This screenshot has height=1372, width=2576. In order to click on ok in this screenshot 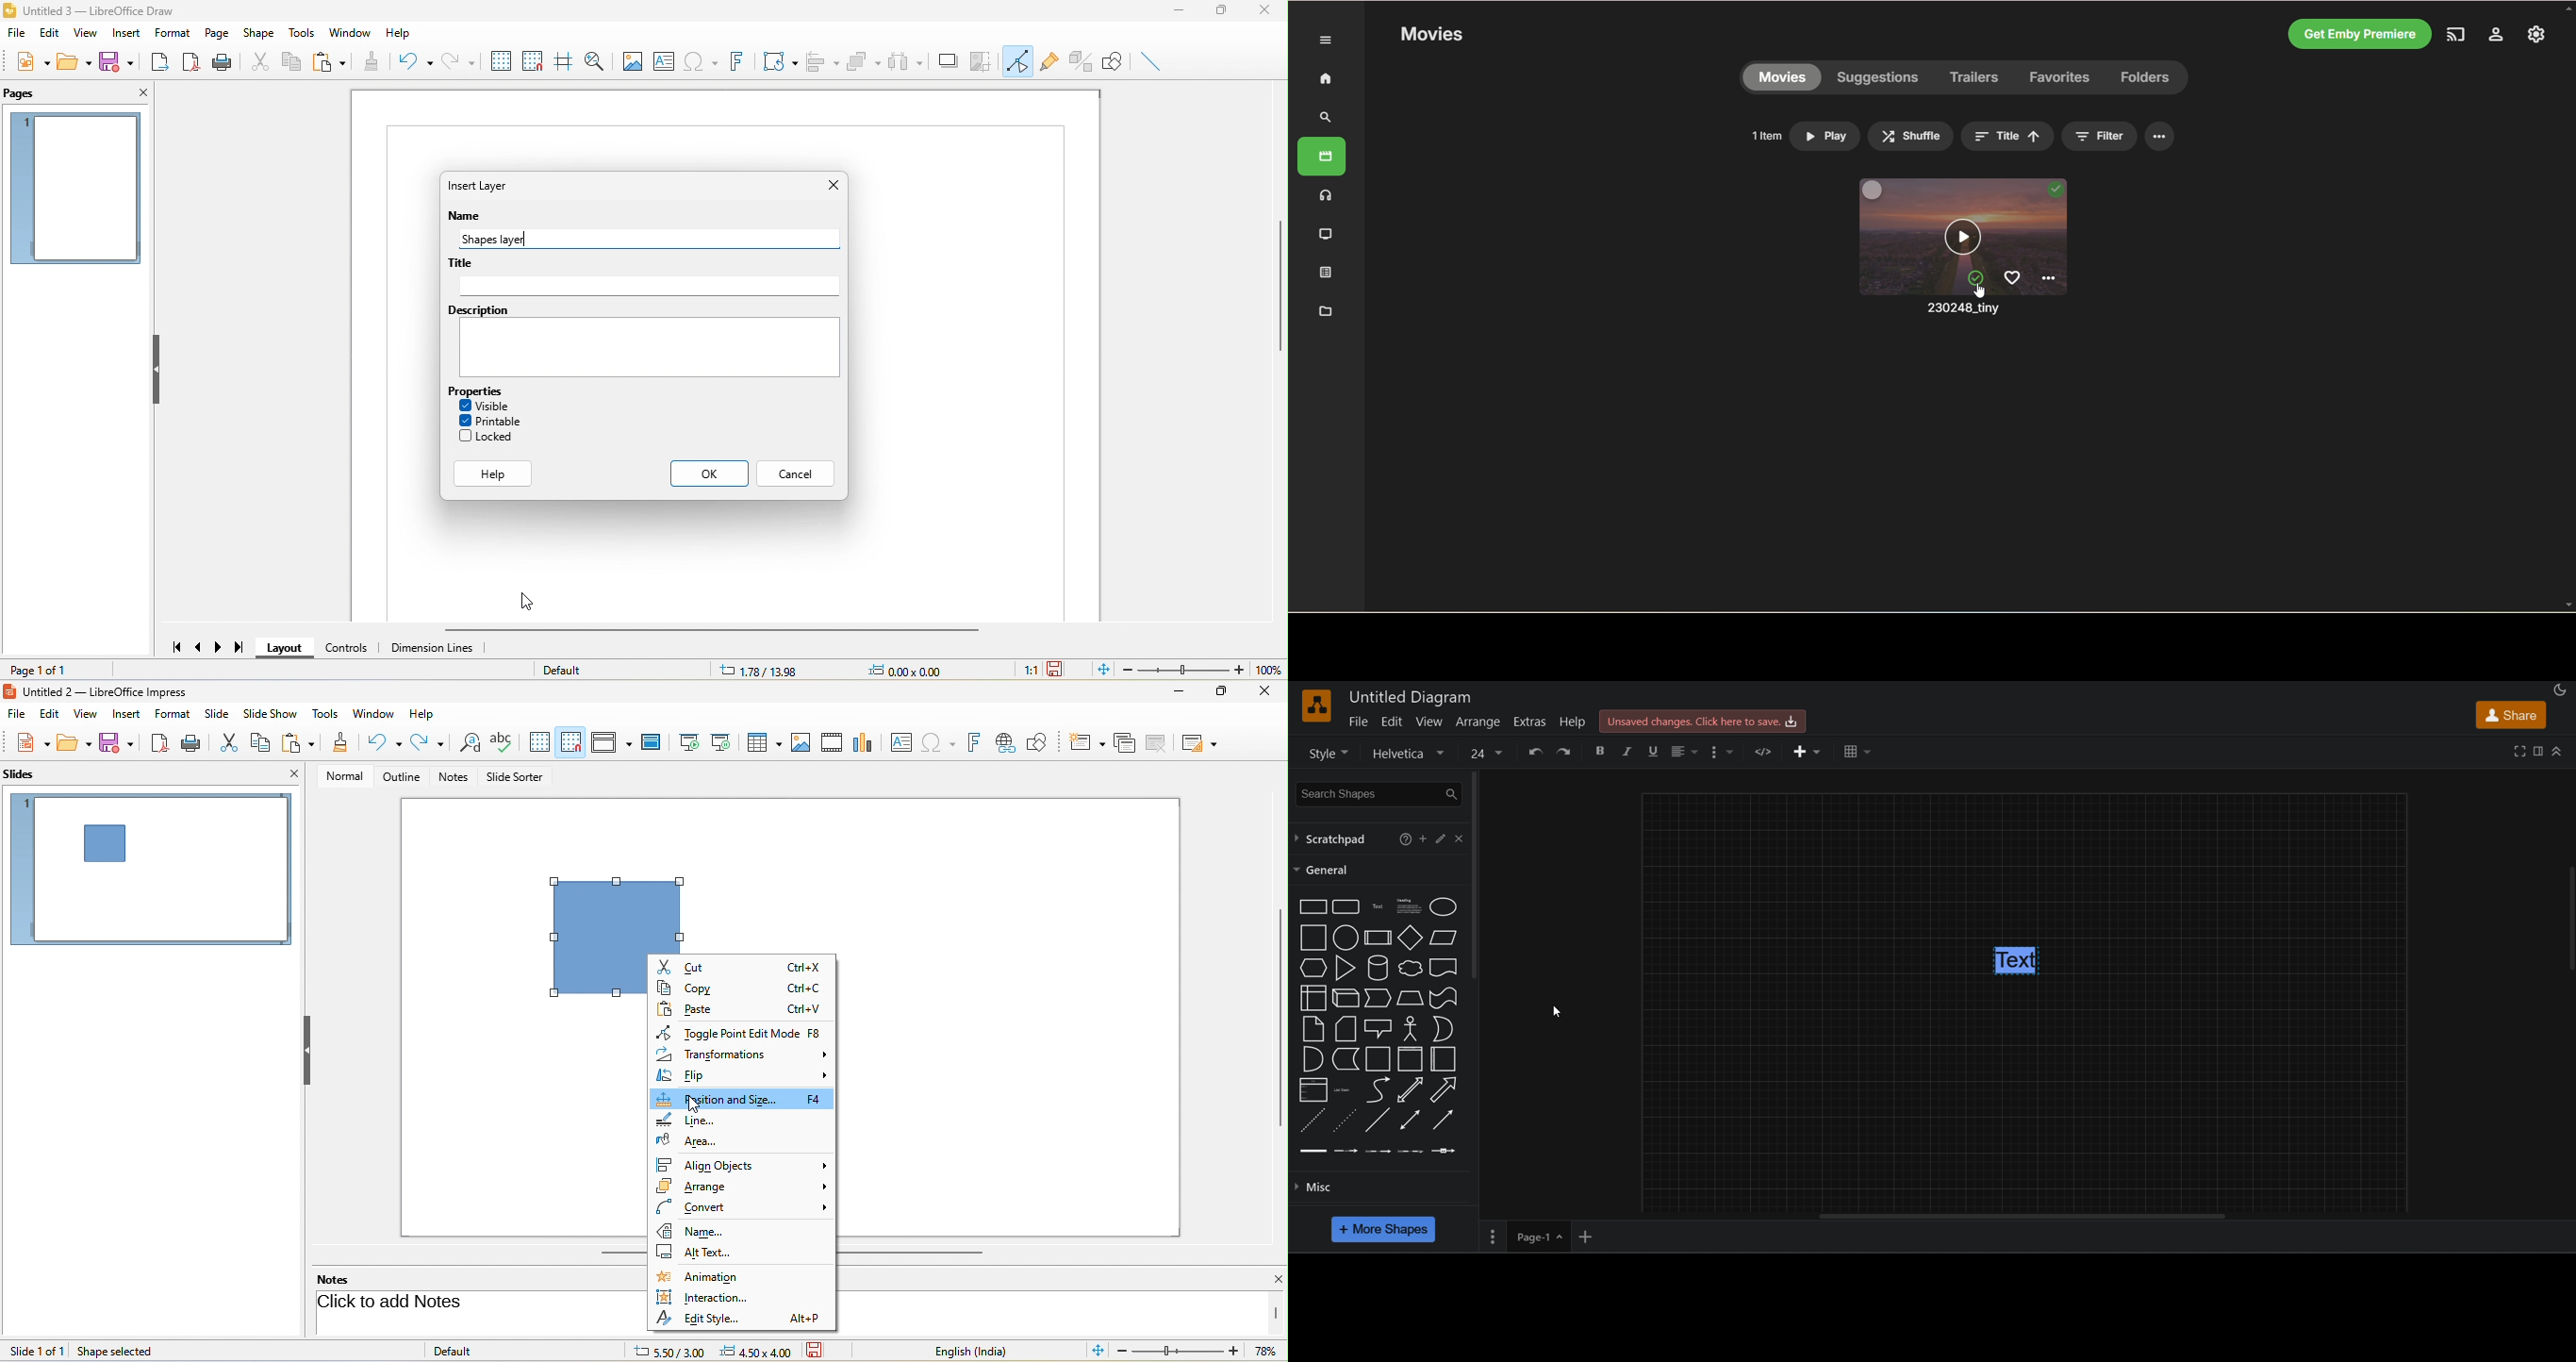, I will do `click(709, 473)`.